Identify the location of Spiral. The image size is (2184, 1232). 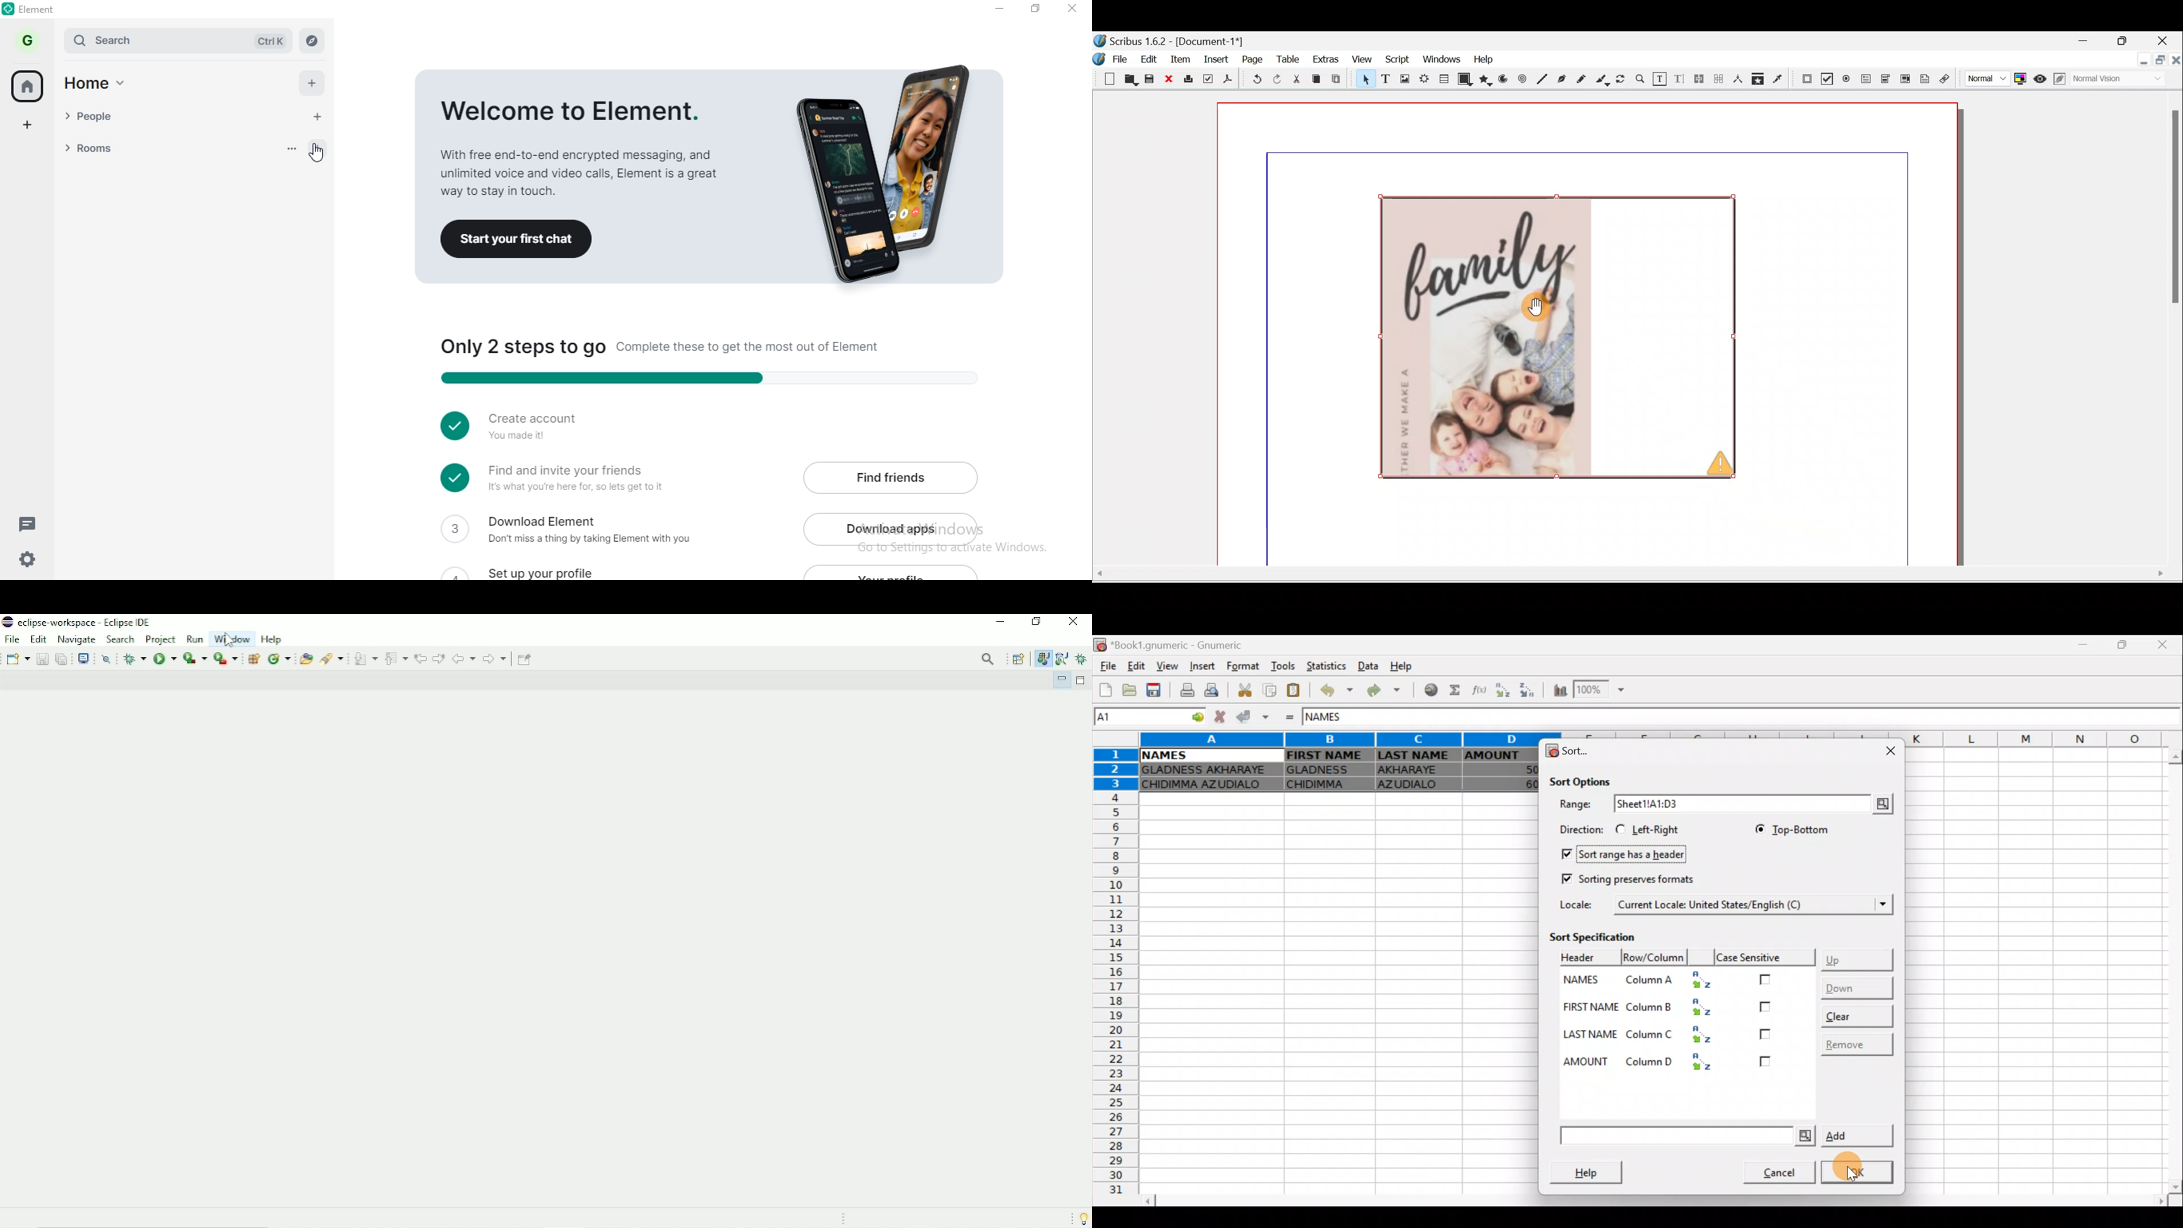
(1521, 78).